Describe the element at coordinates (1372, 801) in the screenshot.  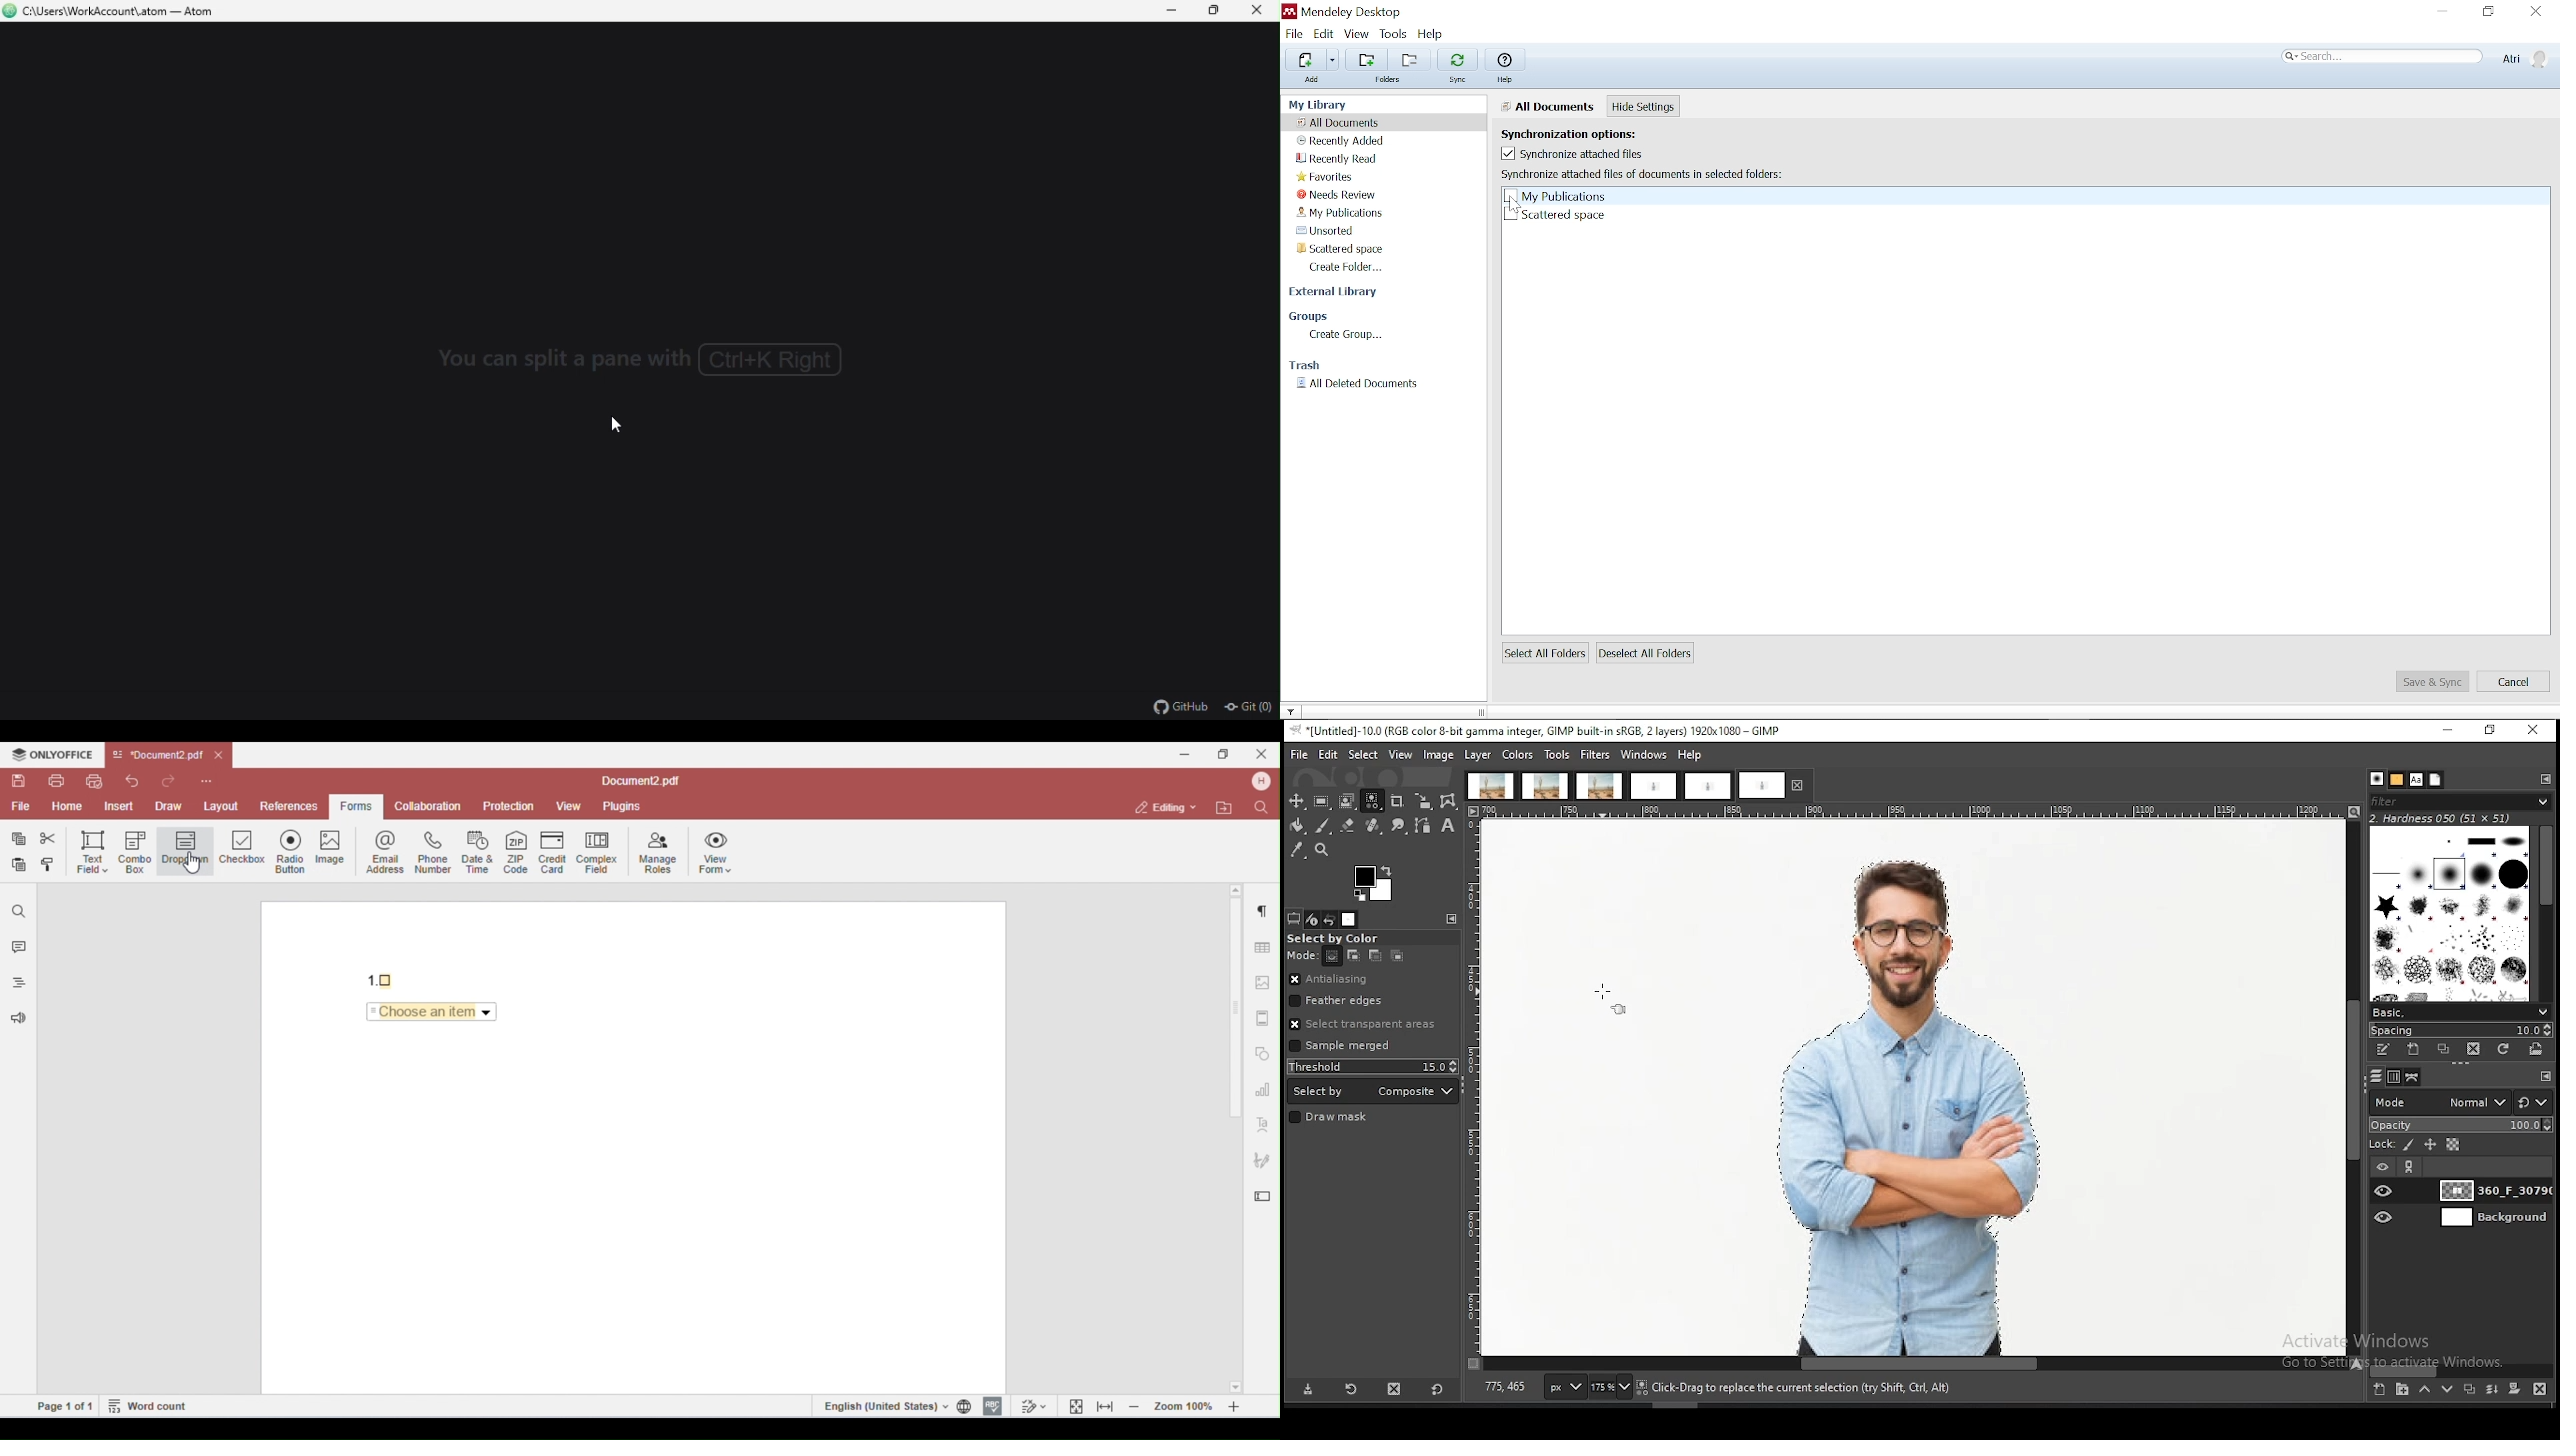
I see `select by similar color` at that location.